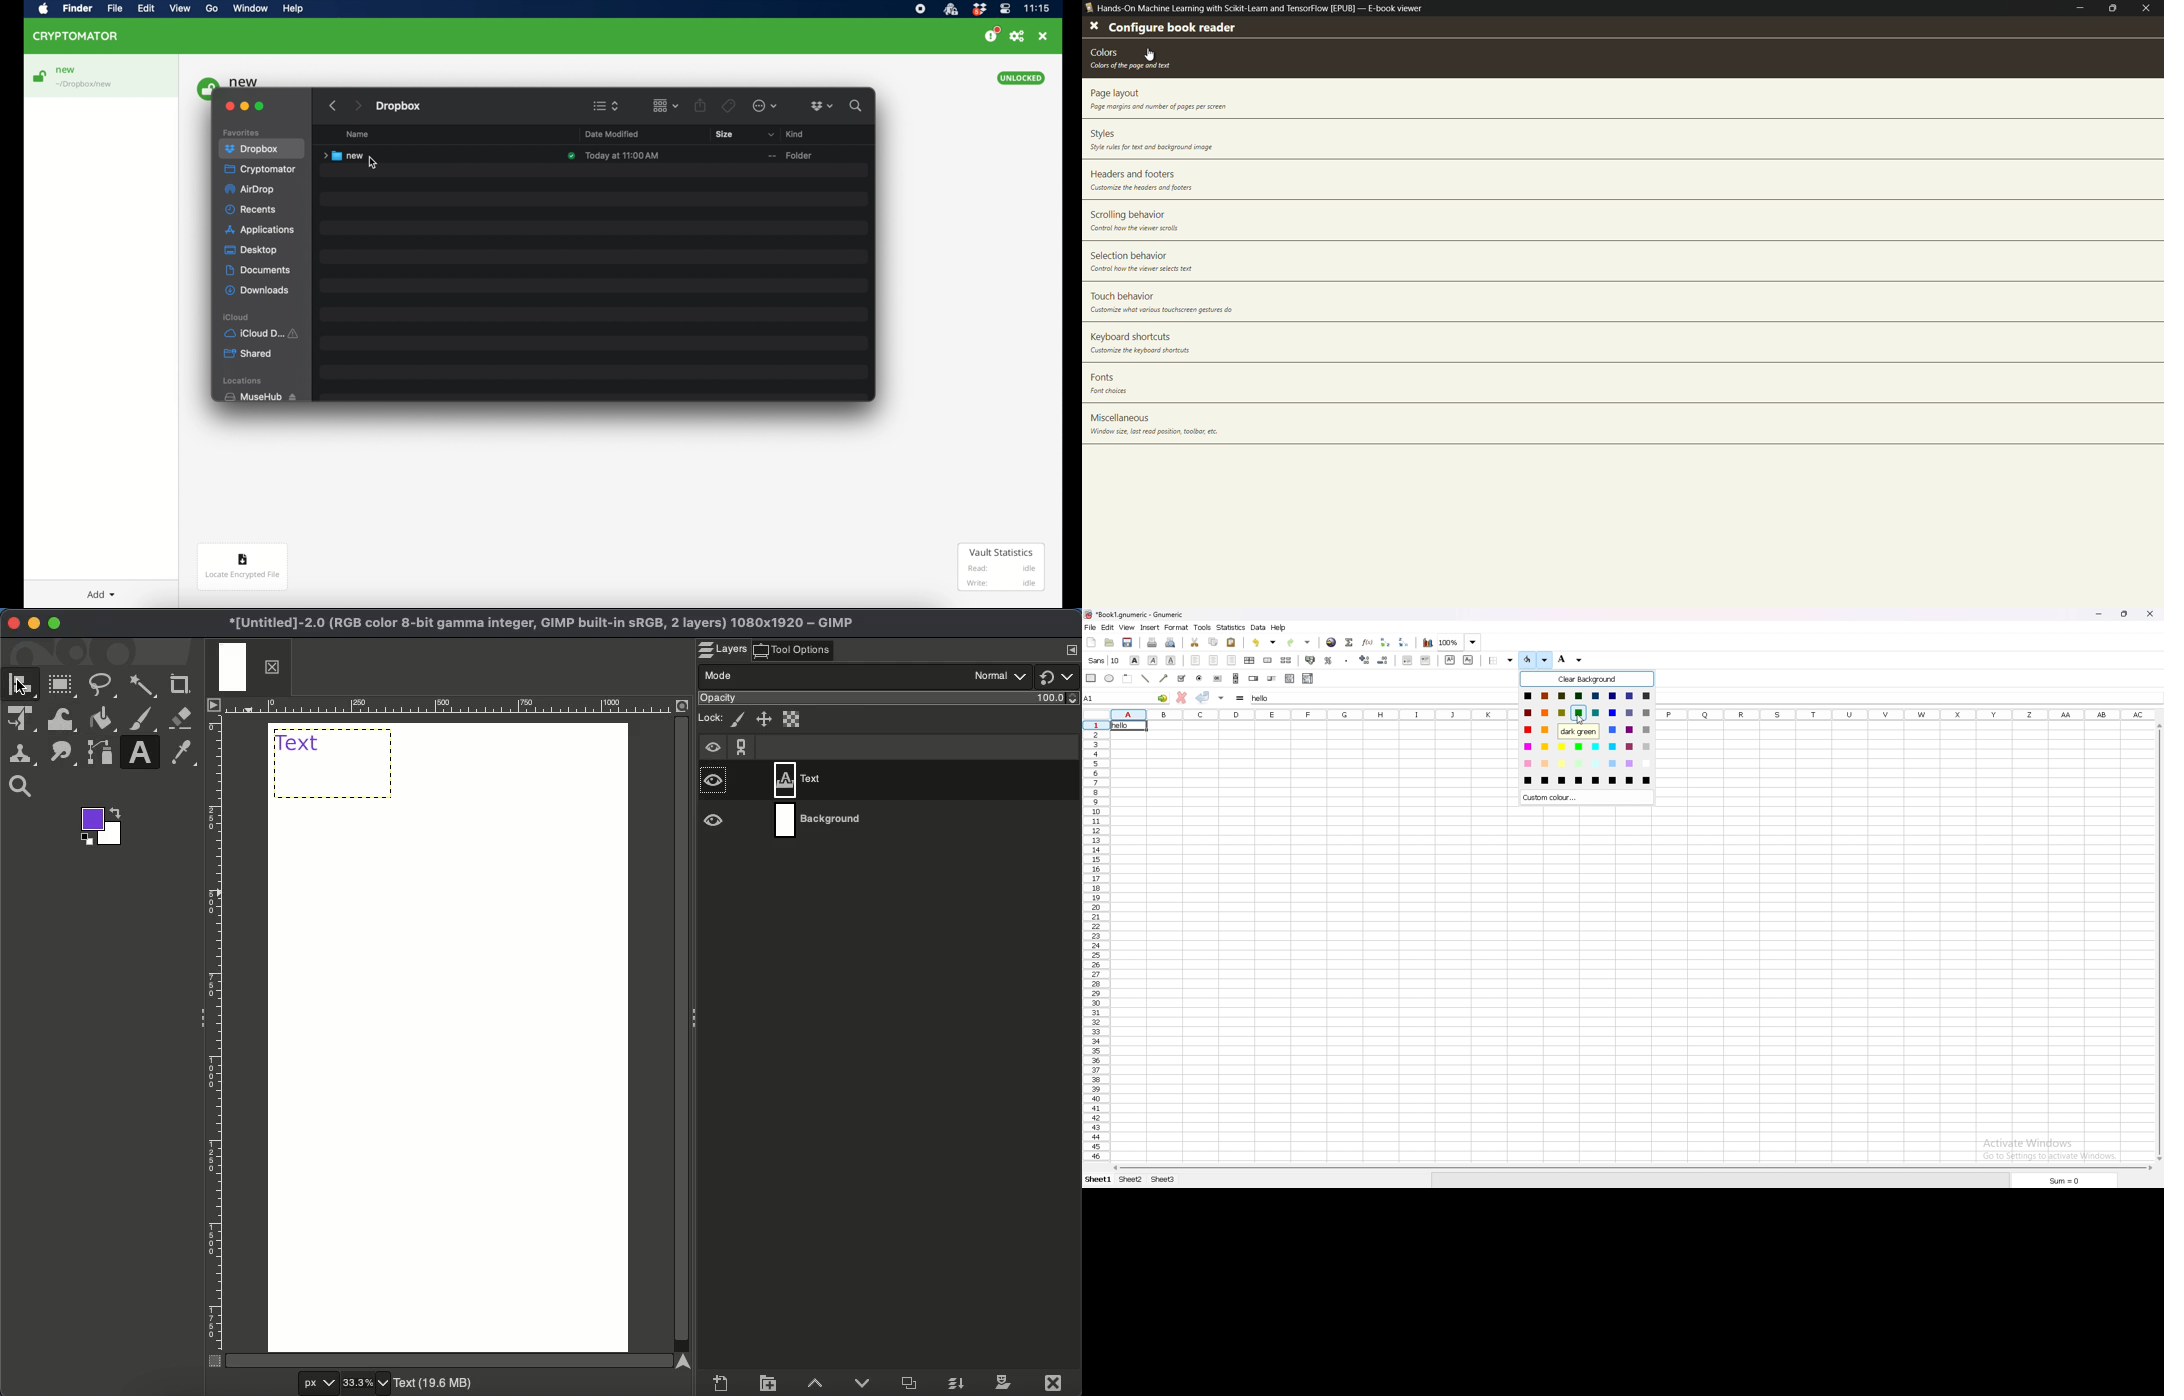 The image size is (2184, 1400). Describe the element at coordinates (1580, 719) in the screenshot. I see `Cursor` at that location.